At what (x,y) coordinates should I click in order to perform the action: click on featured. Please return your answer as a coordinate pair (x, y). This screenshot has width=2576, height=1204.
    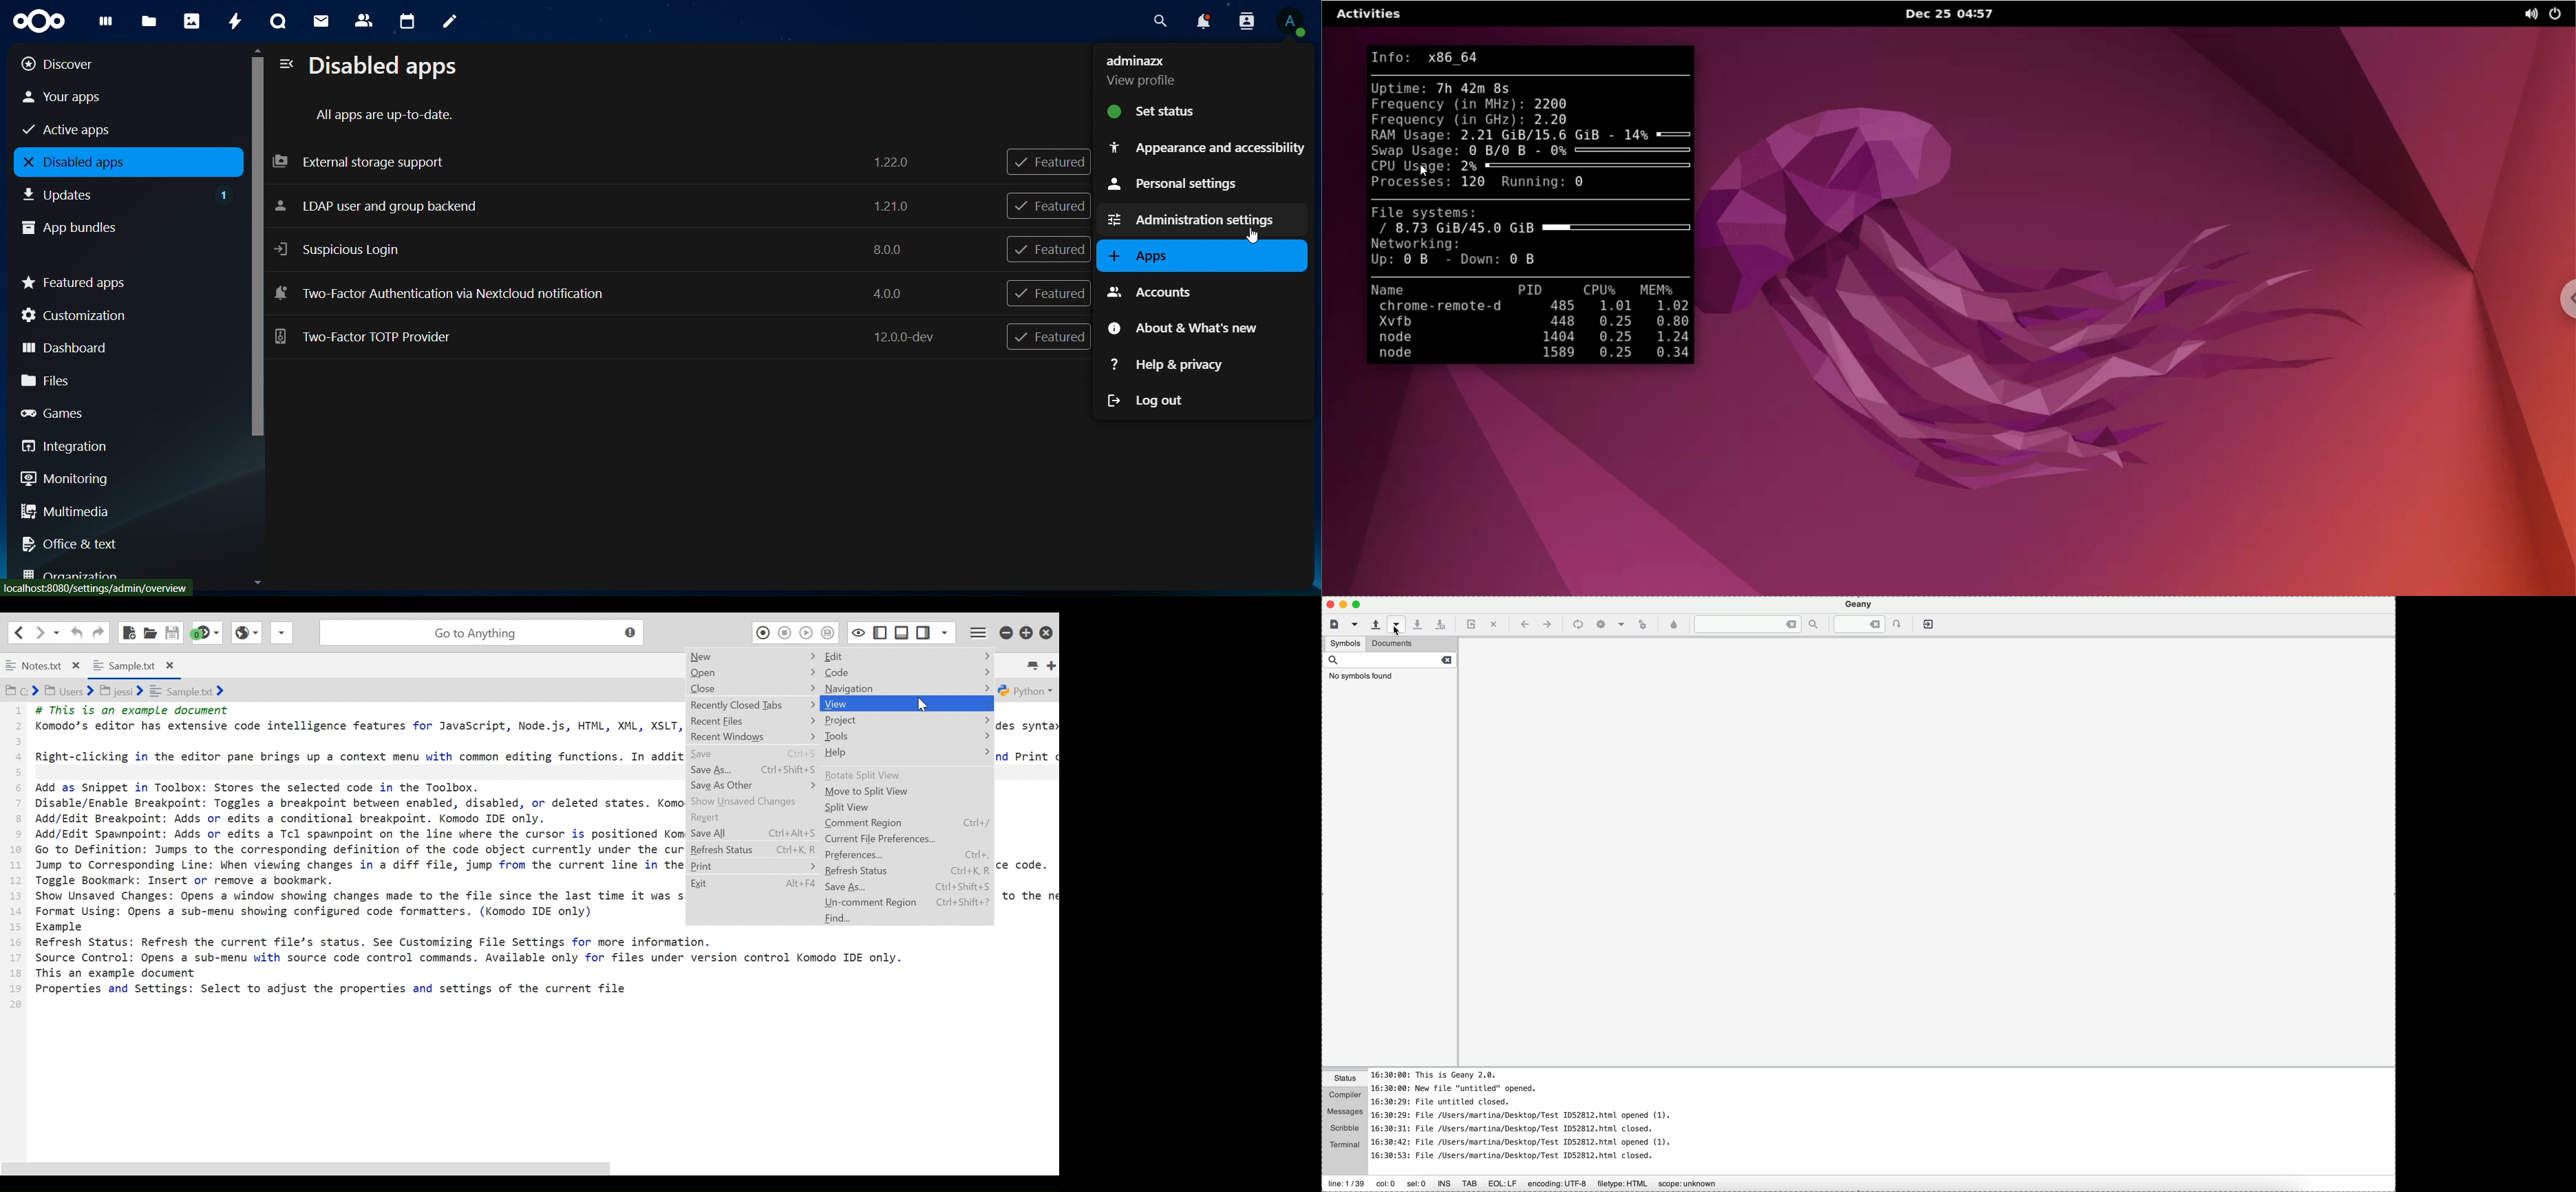
    Looking at the image, I should click on (1048, 293).